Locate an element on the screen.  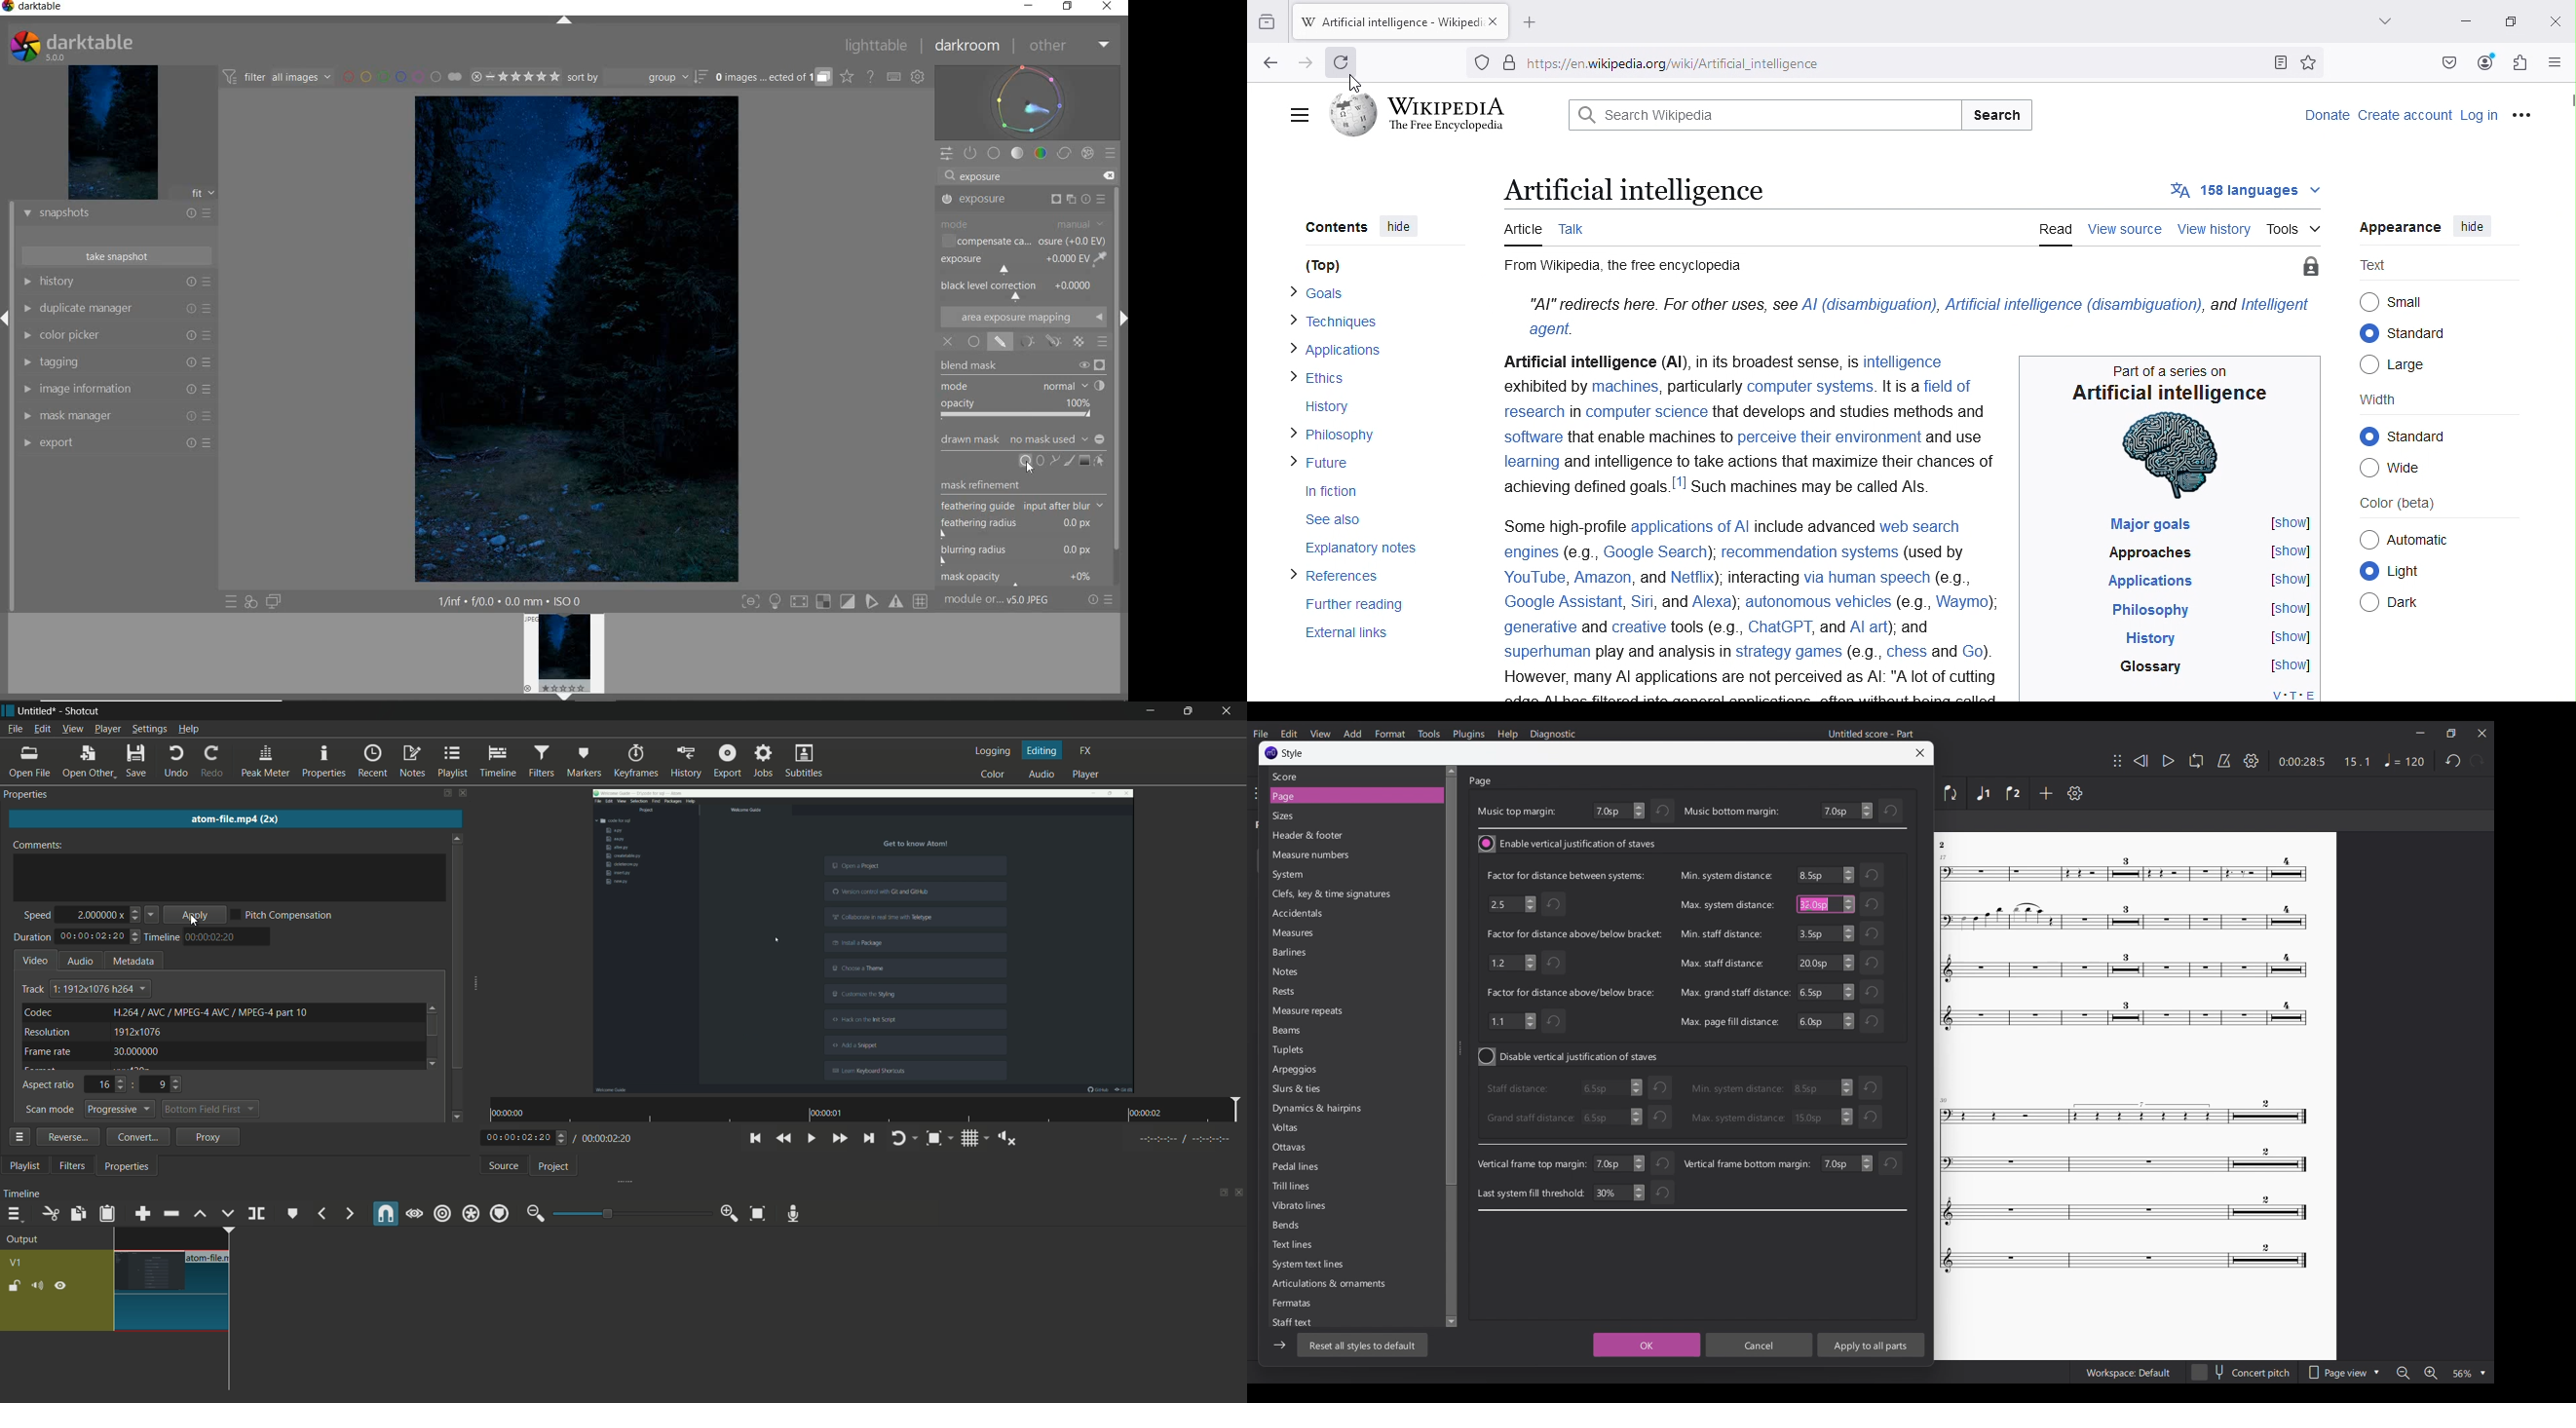
overwrite is located at coordinates (227, 1213).